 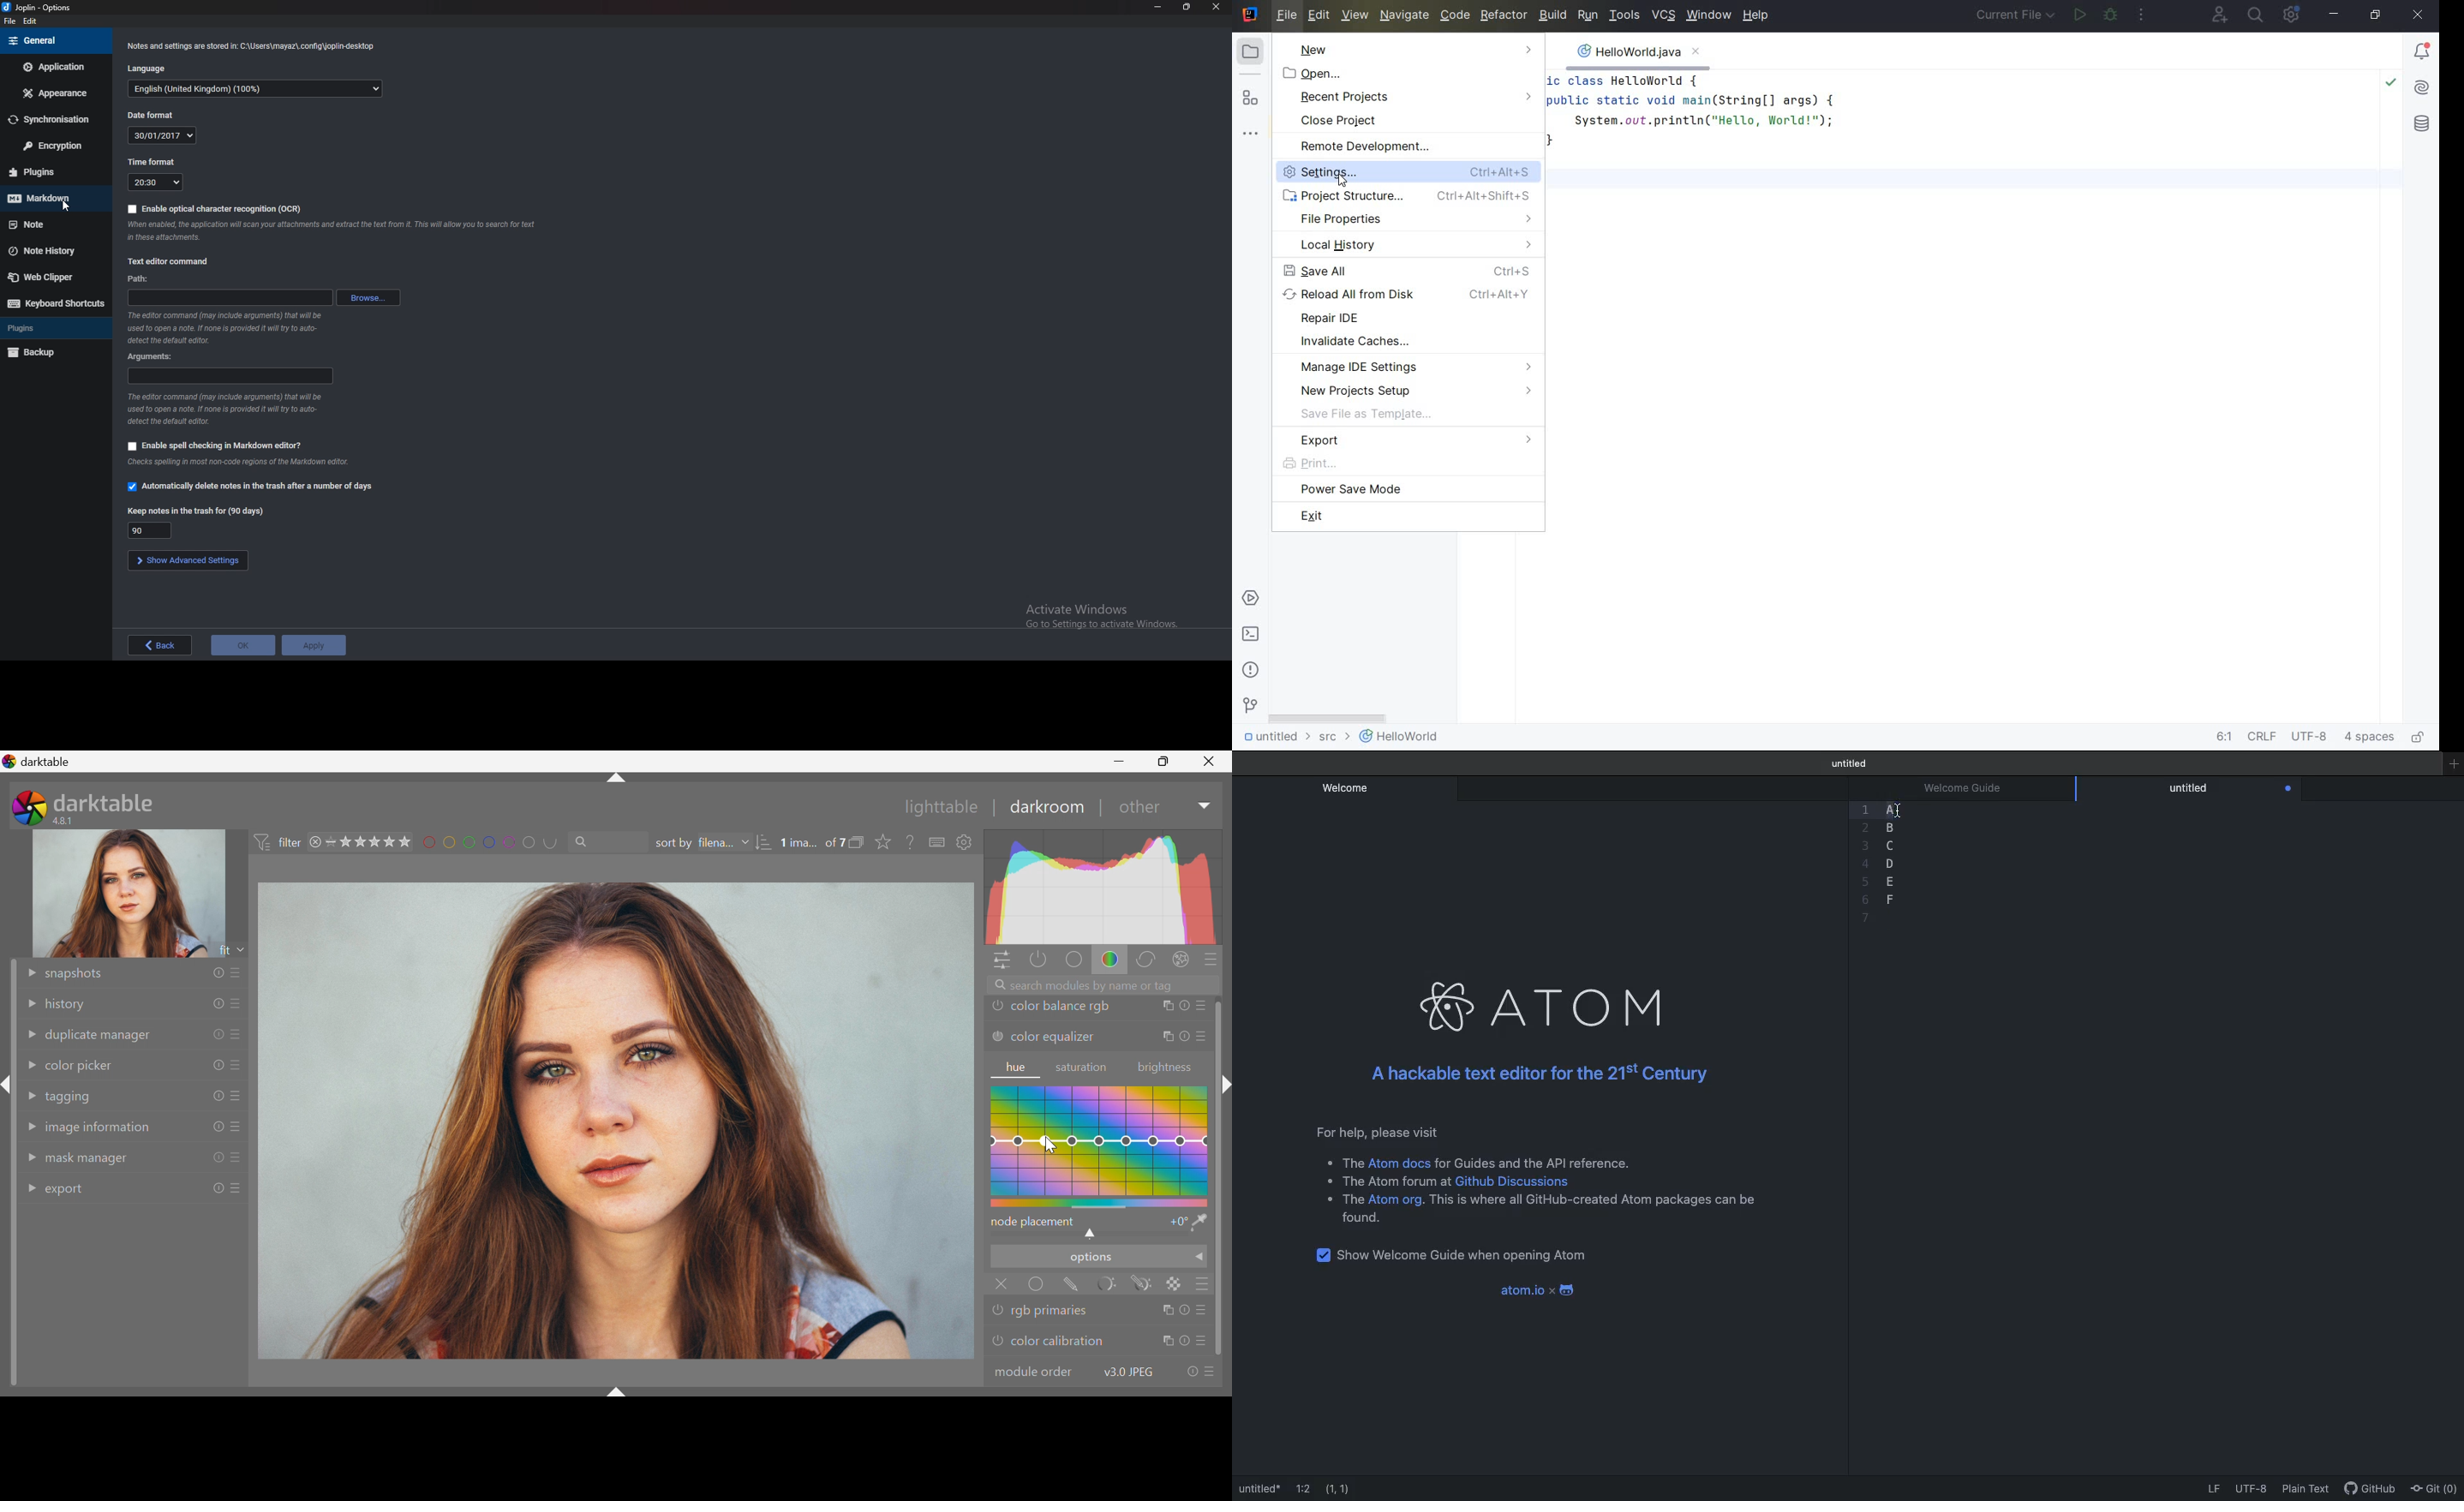 What do you see at coordinates (29, 1066) in the screenshot?
I see `Drop Down` at bounding box center [29, 1066].